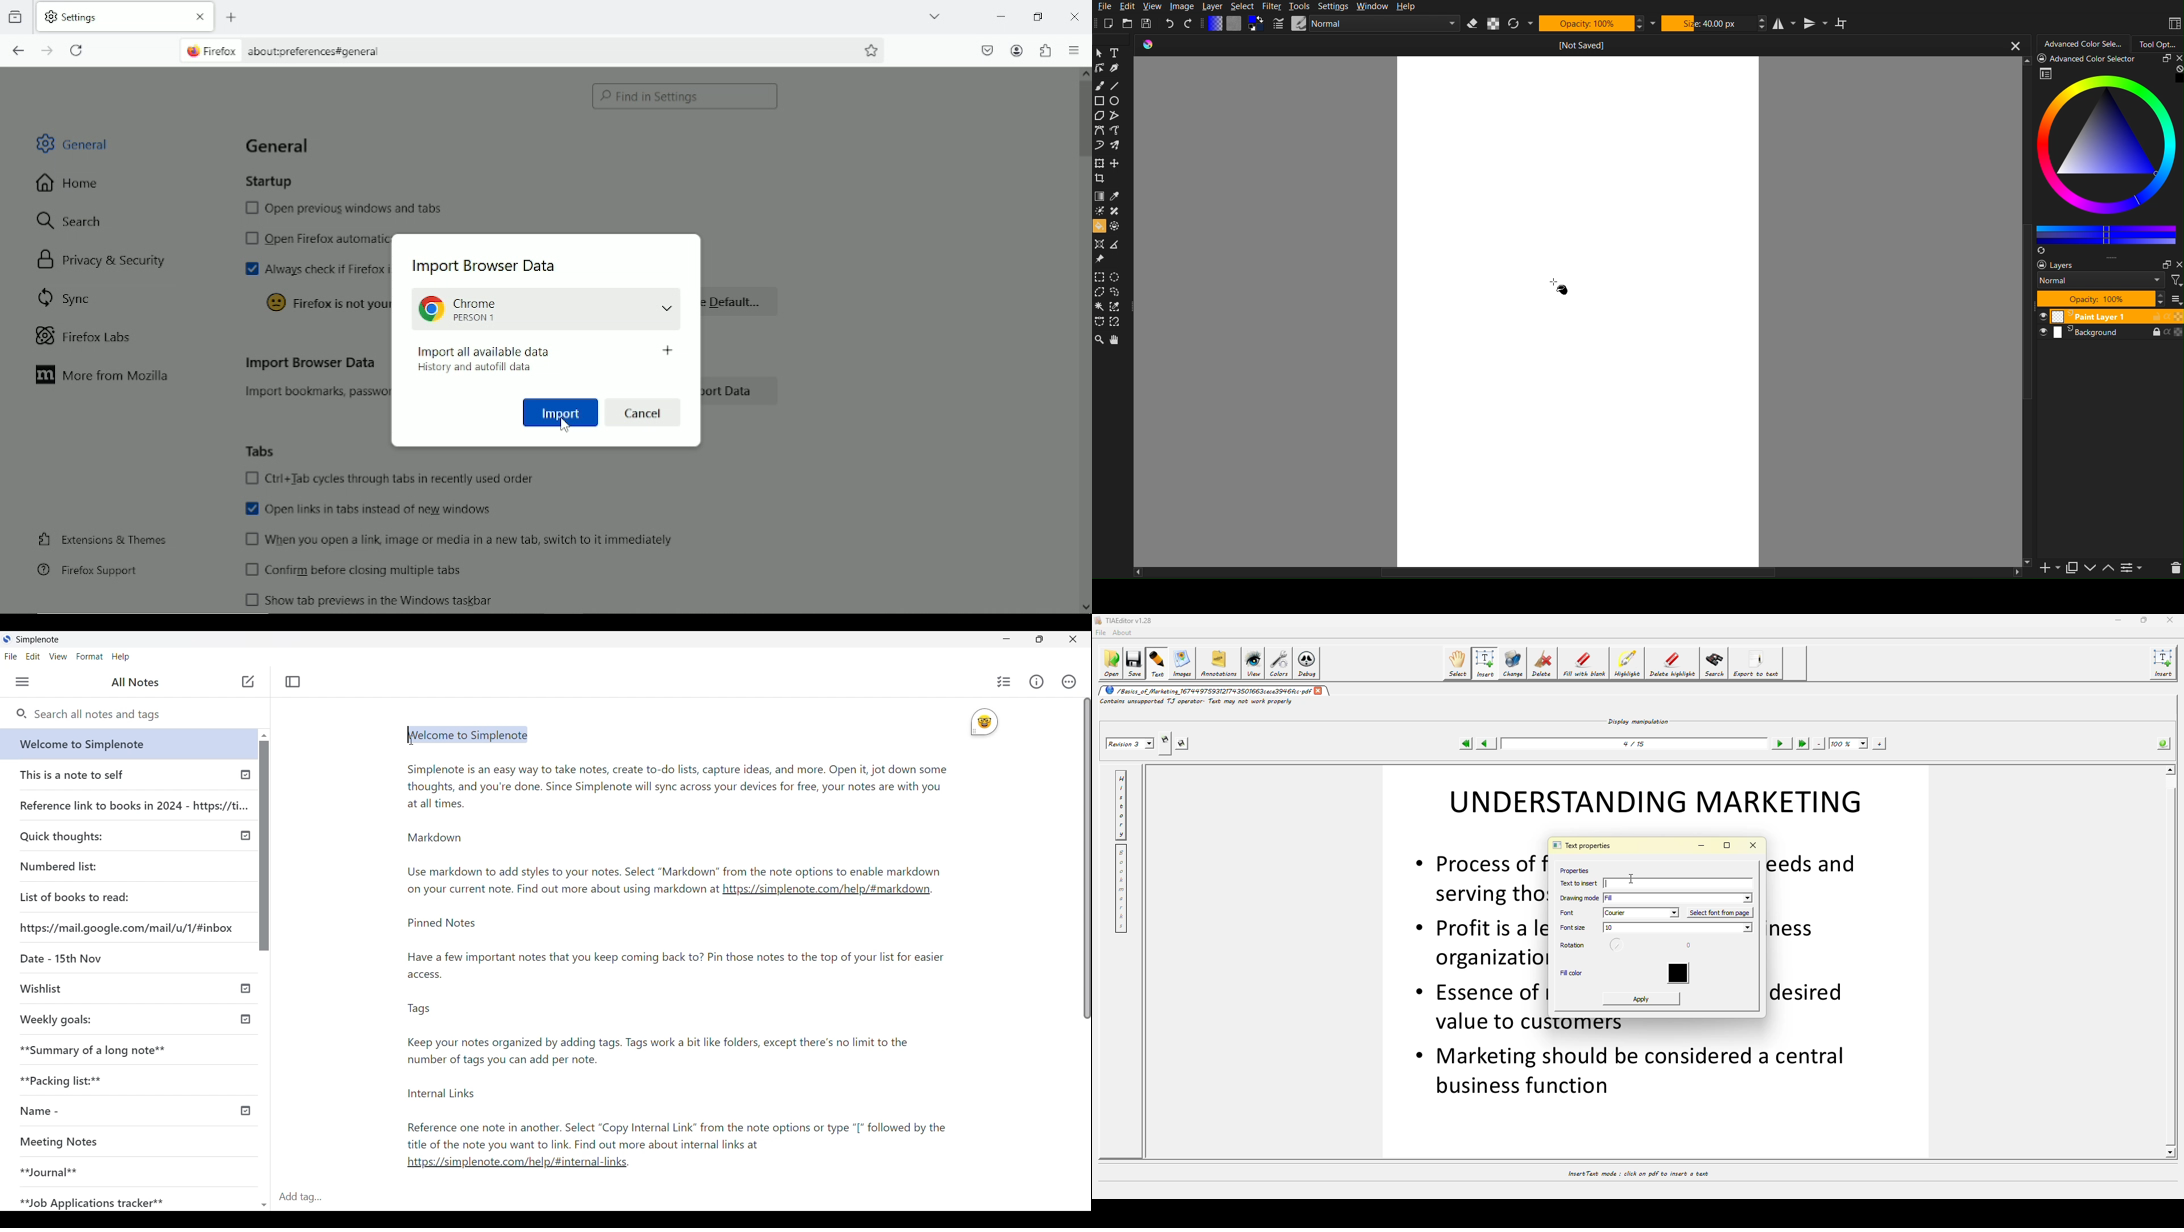 The image size is (2184, 1232). I want to click on Quick slide to top, so click(264, 736).